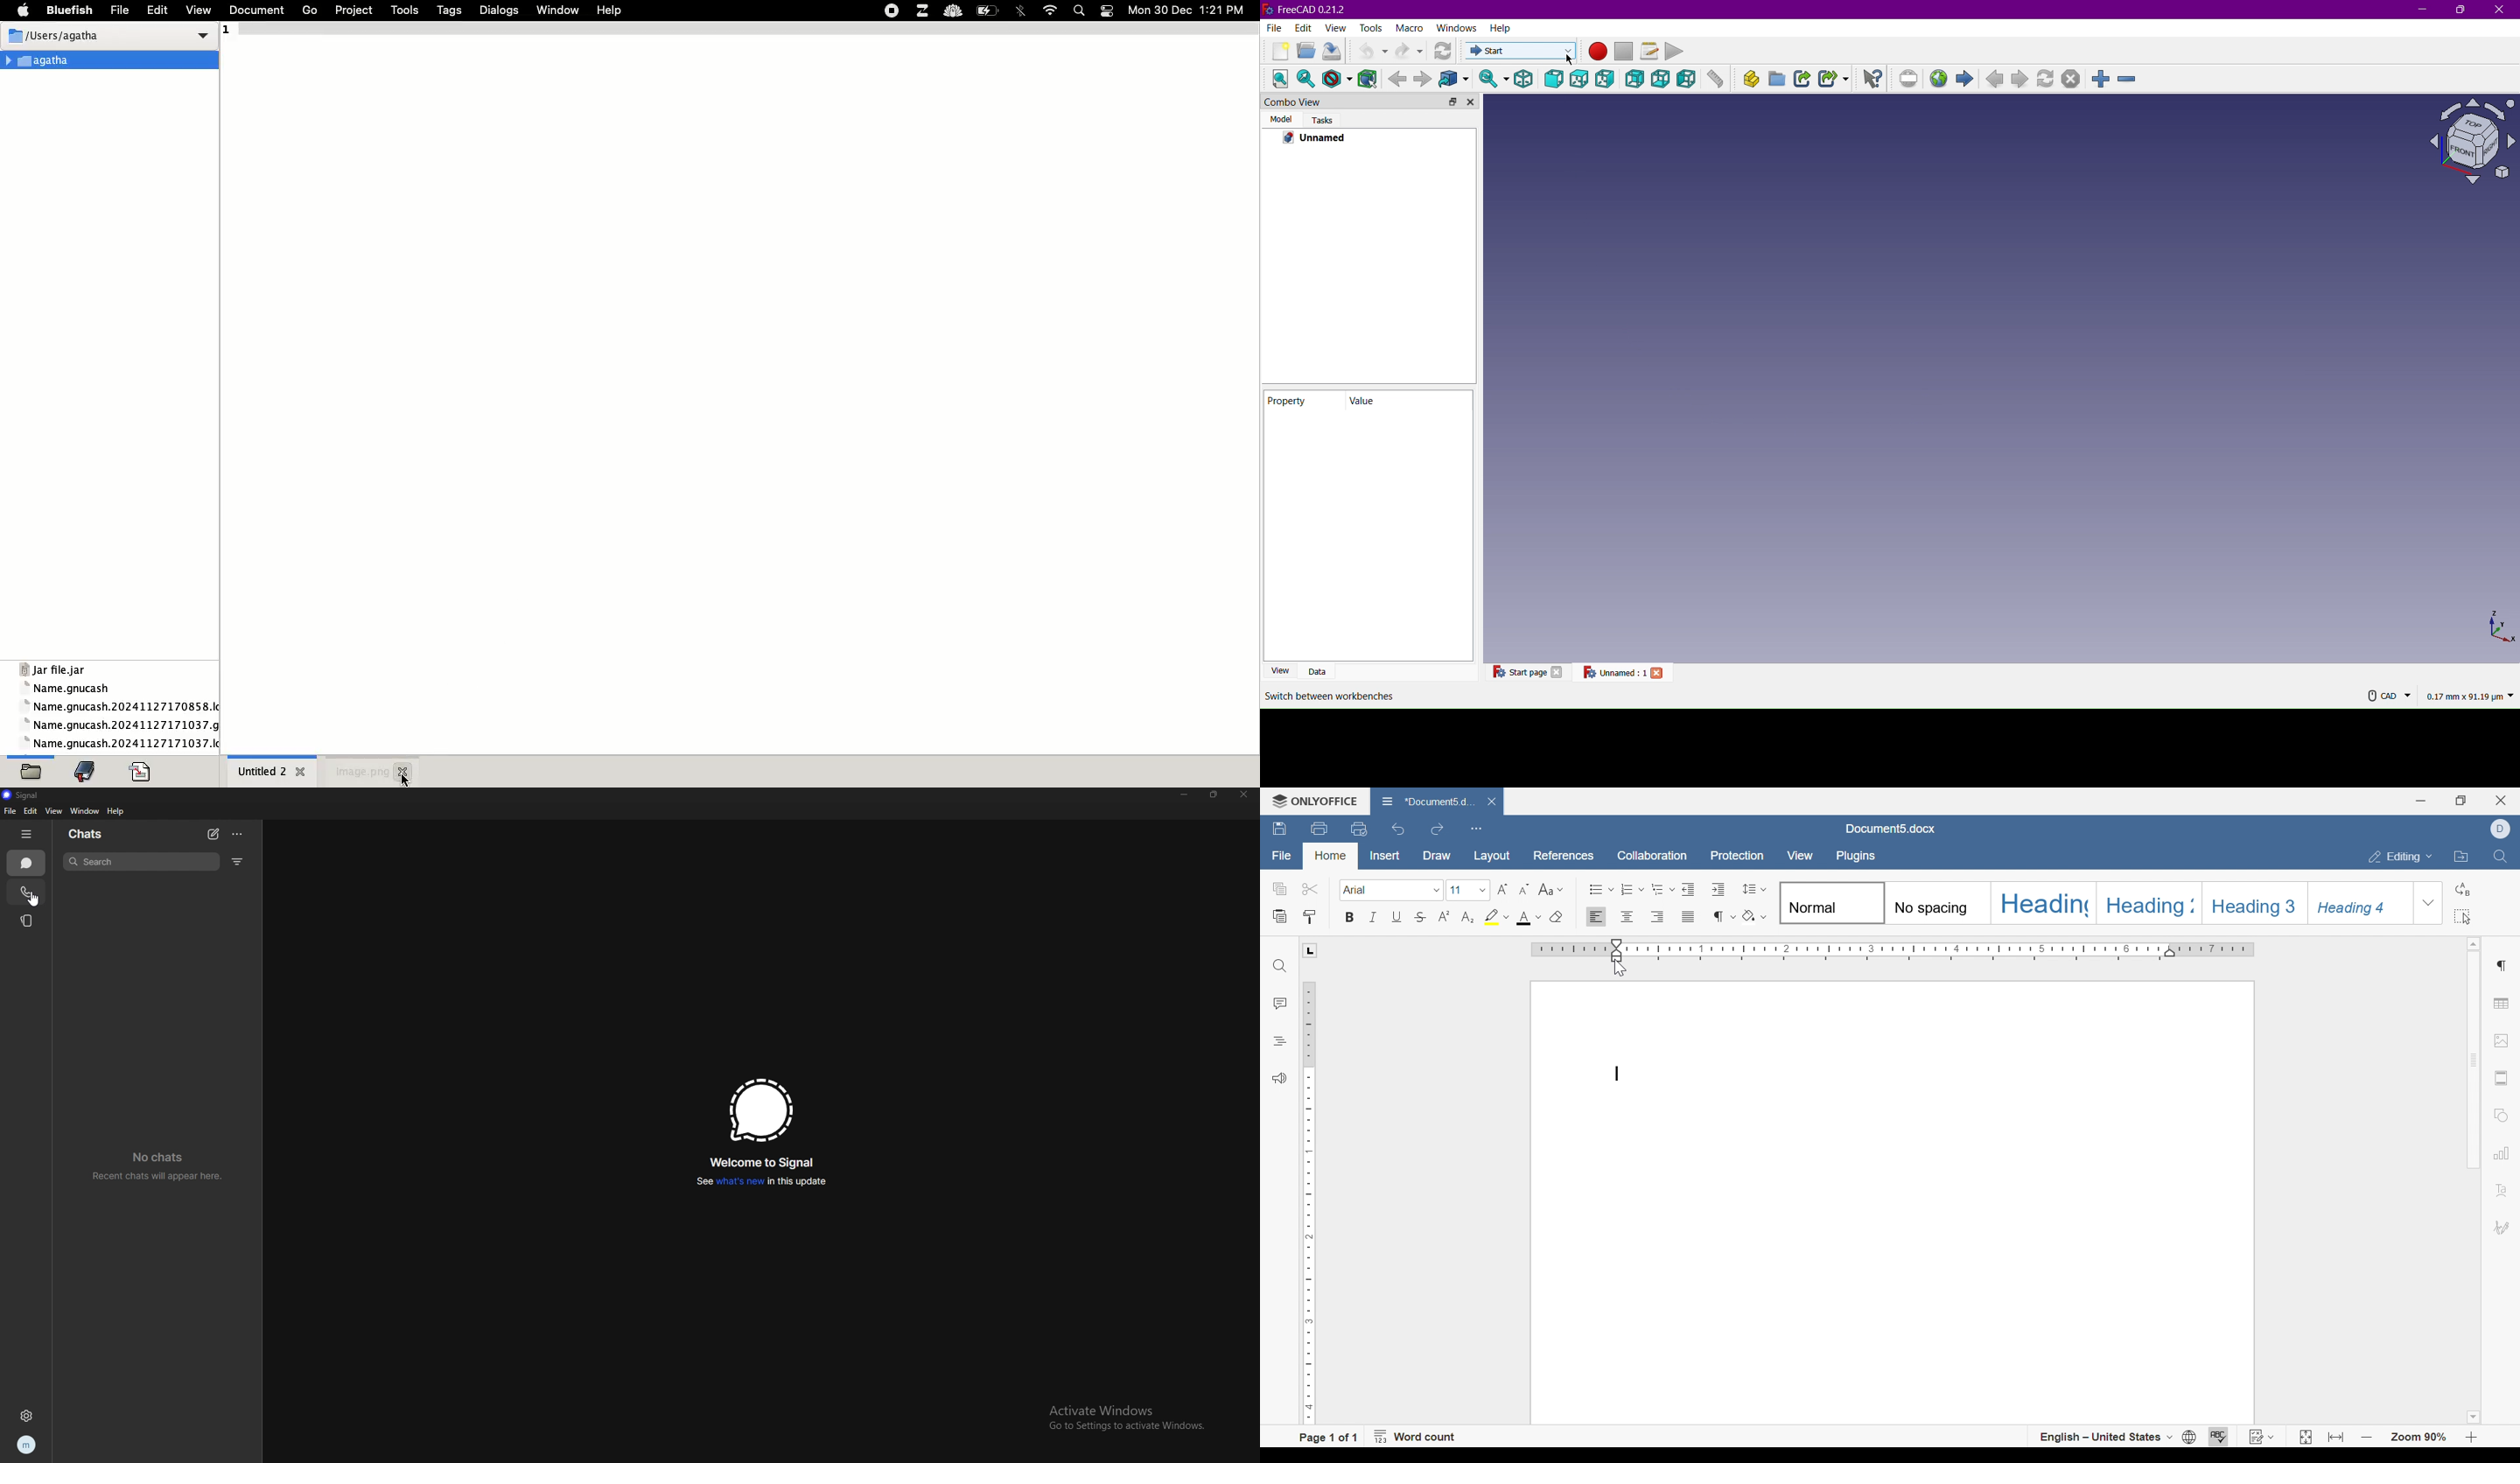 Image resolution: width=2520 pixels, height=1484 pixels. Describe the element at coordinates (2335, 1438) in the screenshot. I see `fit to width` at that location.